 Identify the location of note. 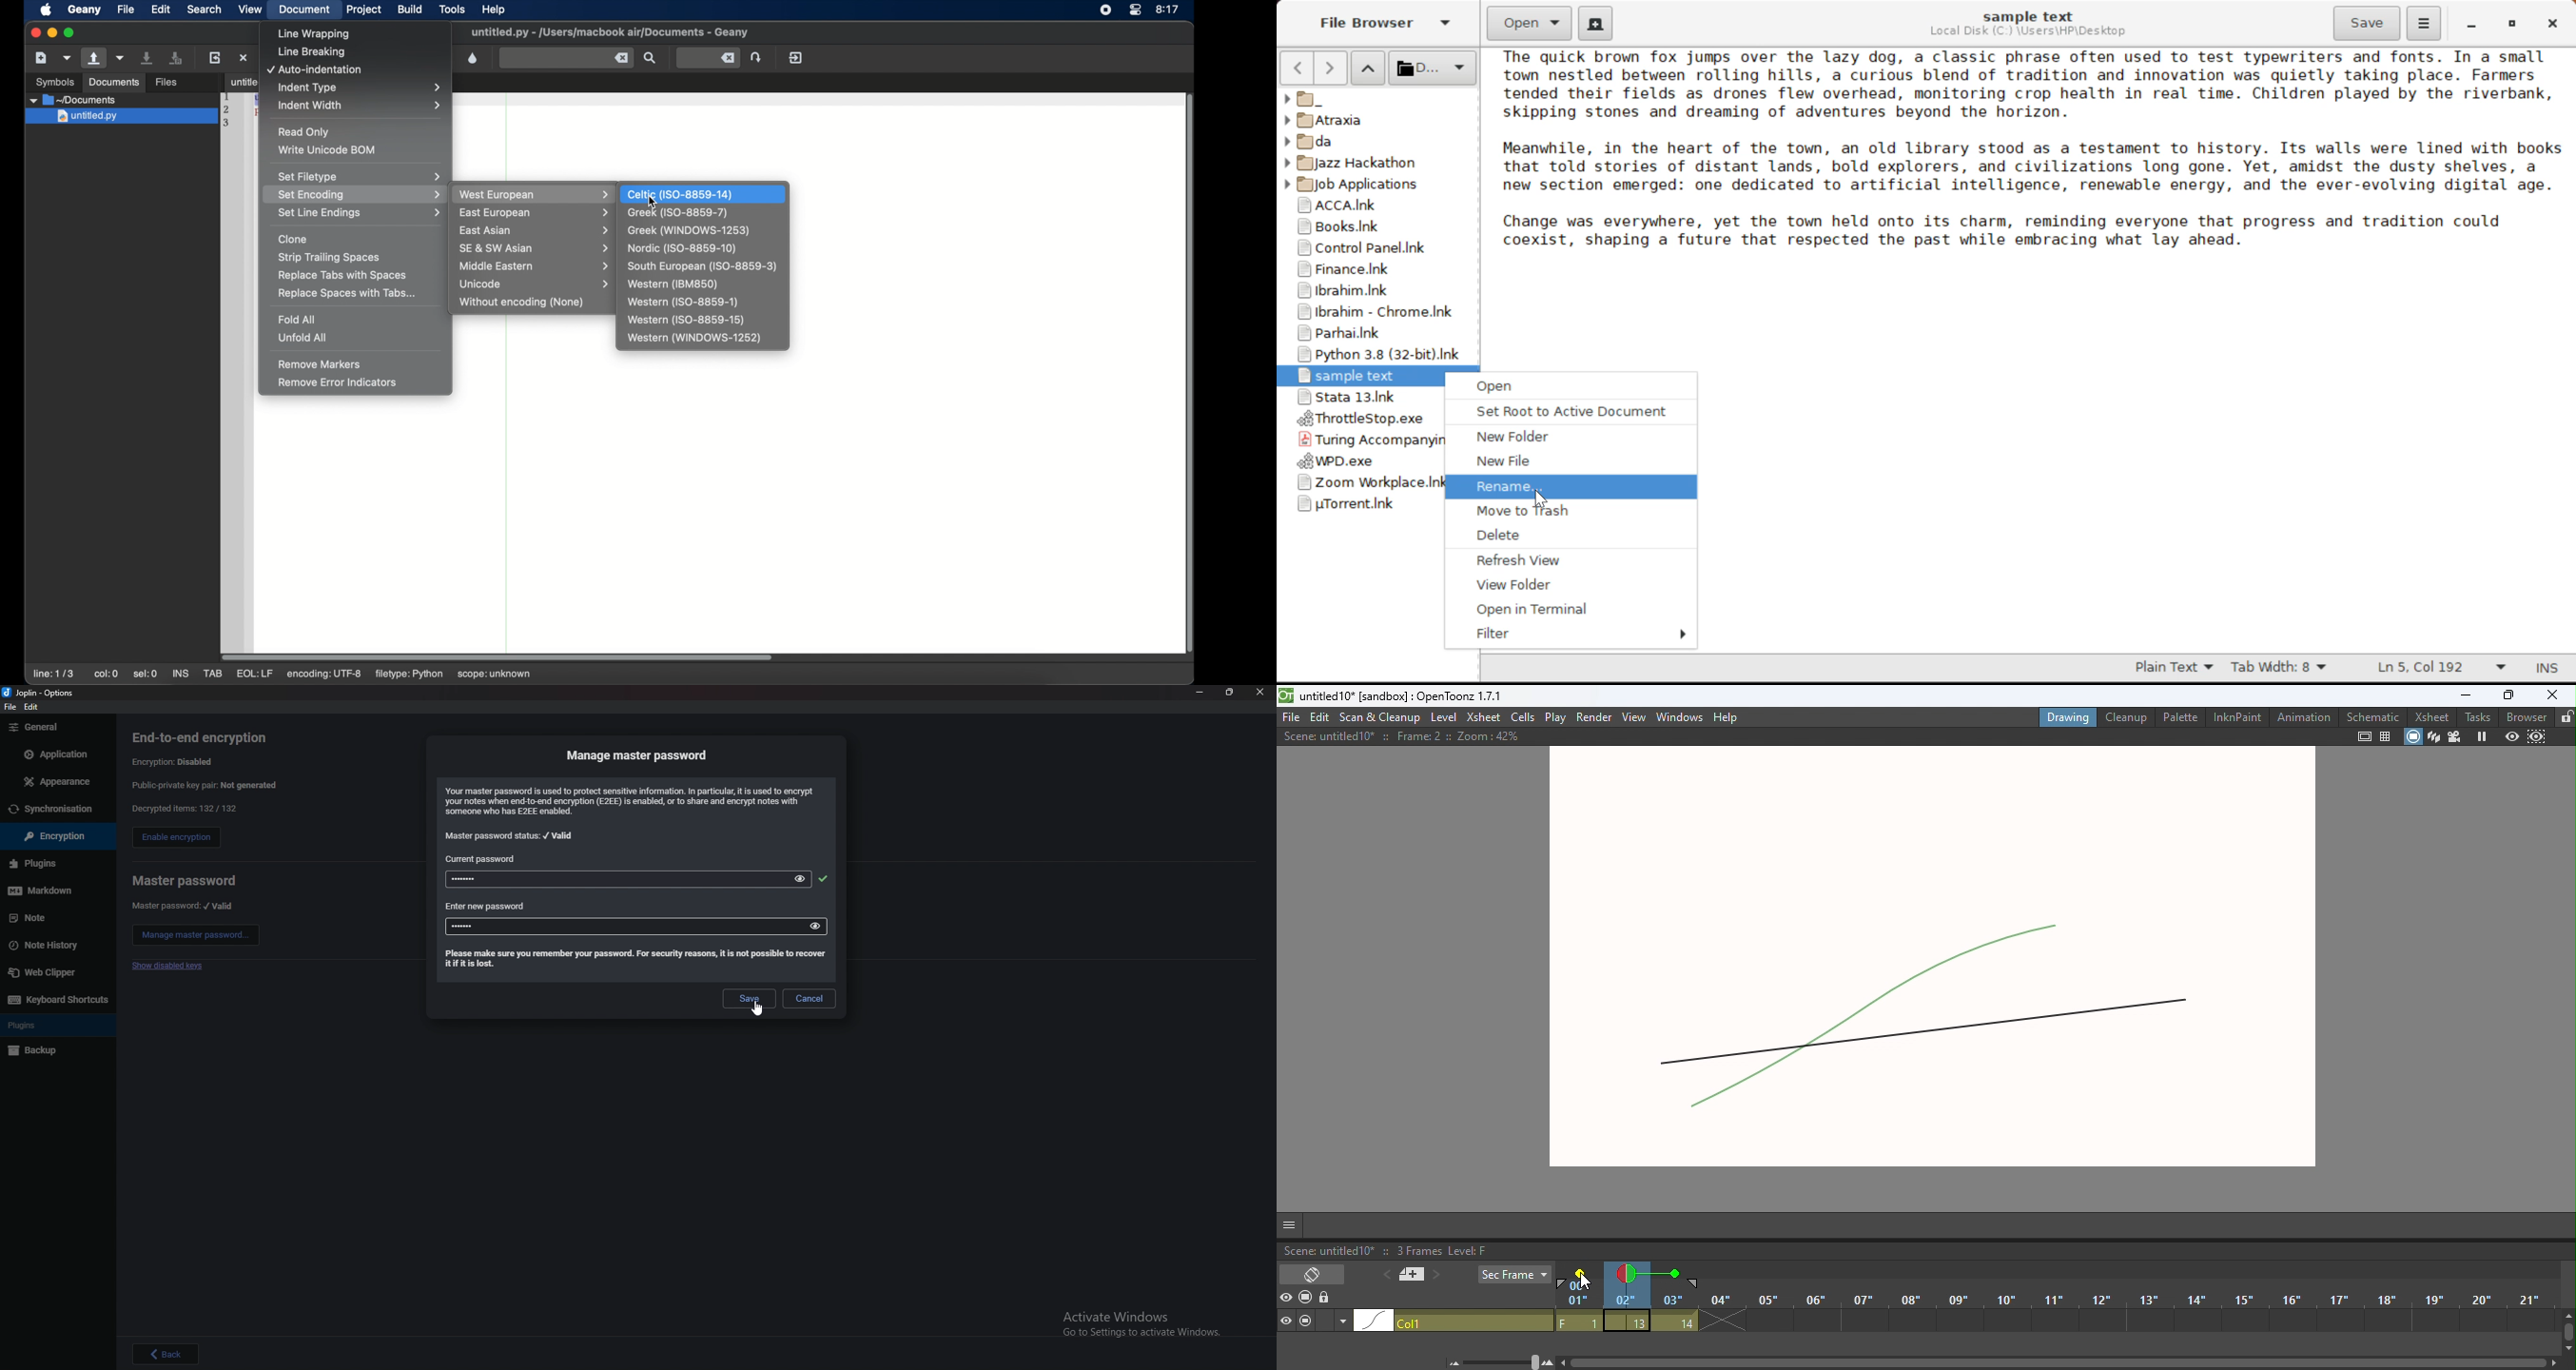
(53, 918).